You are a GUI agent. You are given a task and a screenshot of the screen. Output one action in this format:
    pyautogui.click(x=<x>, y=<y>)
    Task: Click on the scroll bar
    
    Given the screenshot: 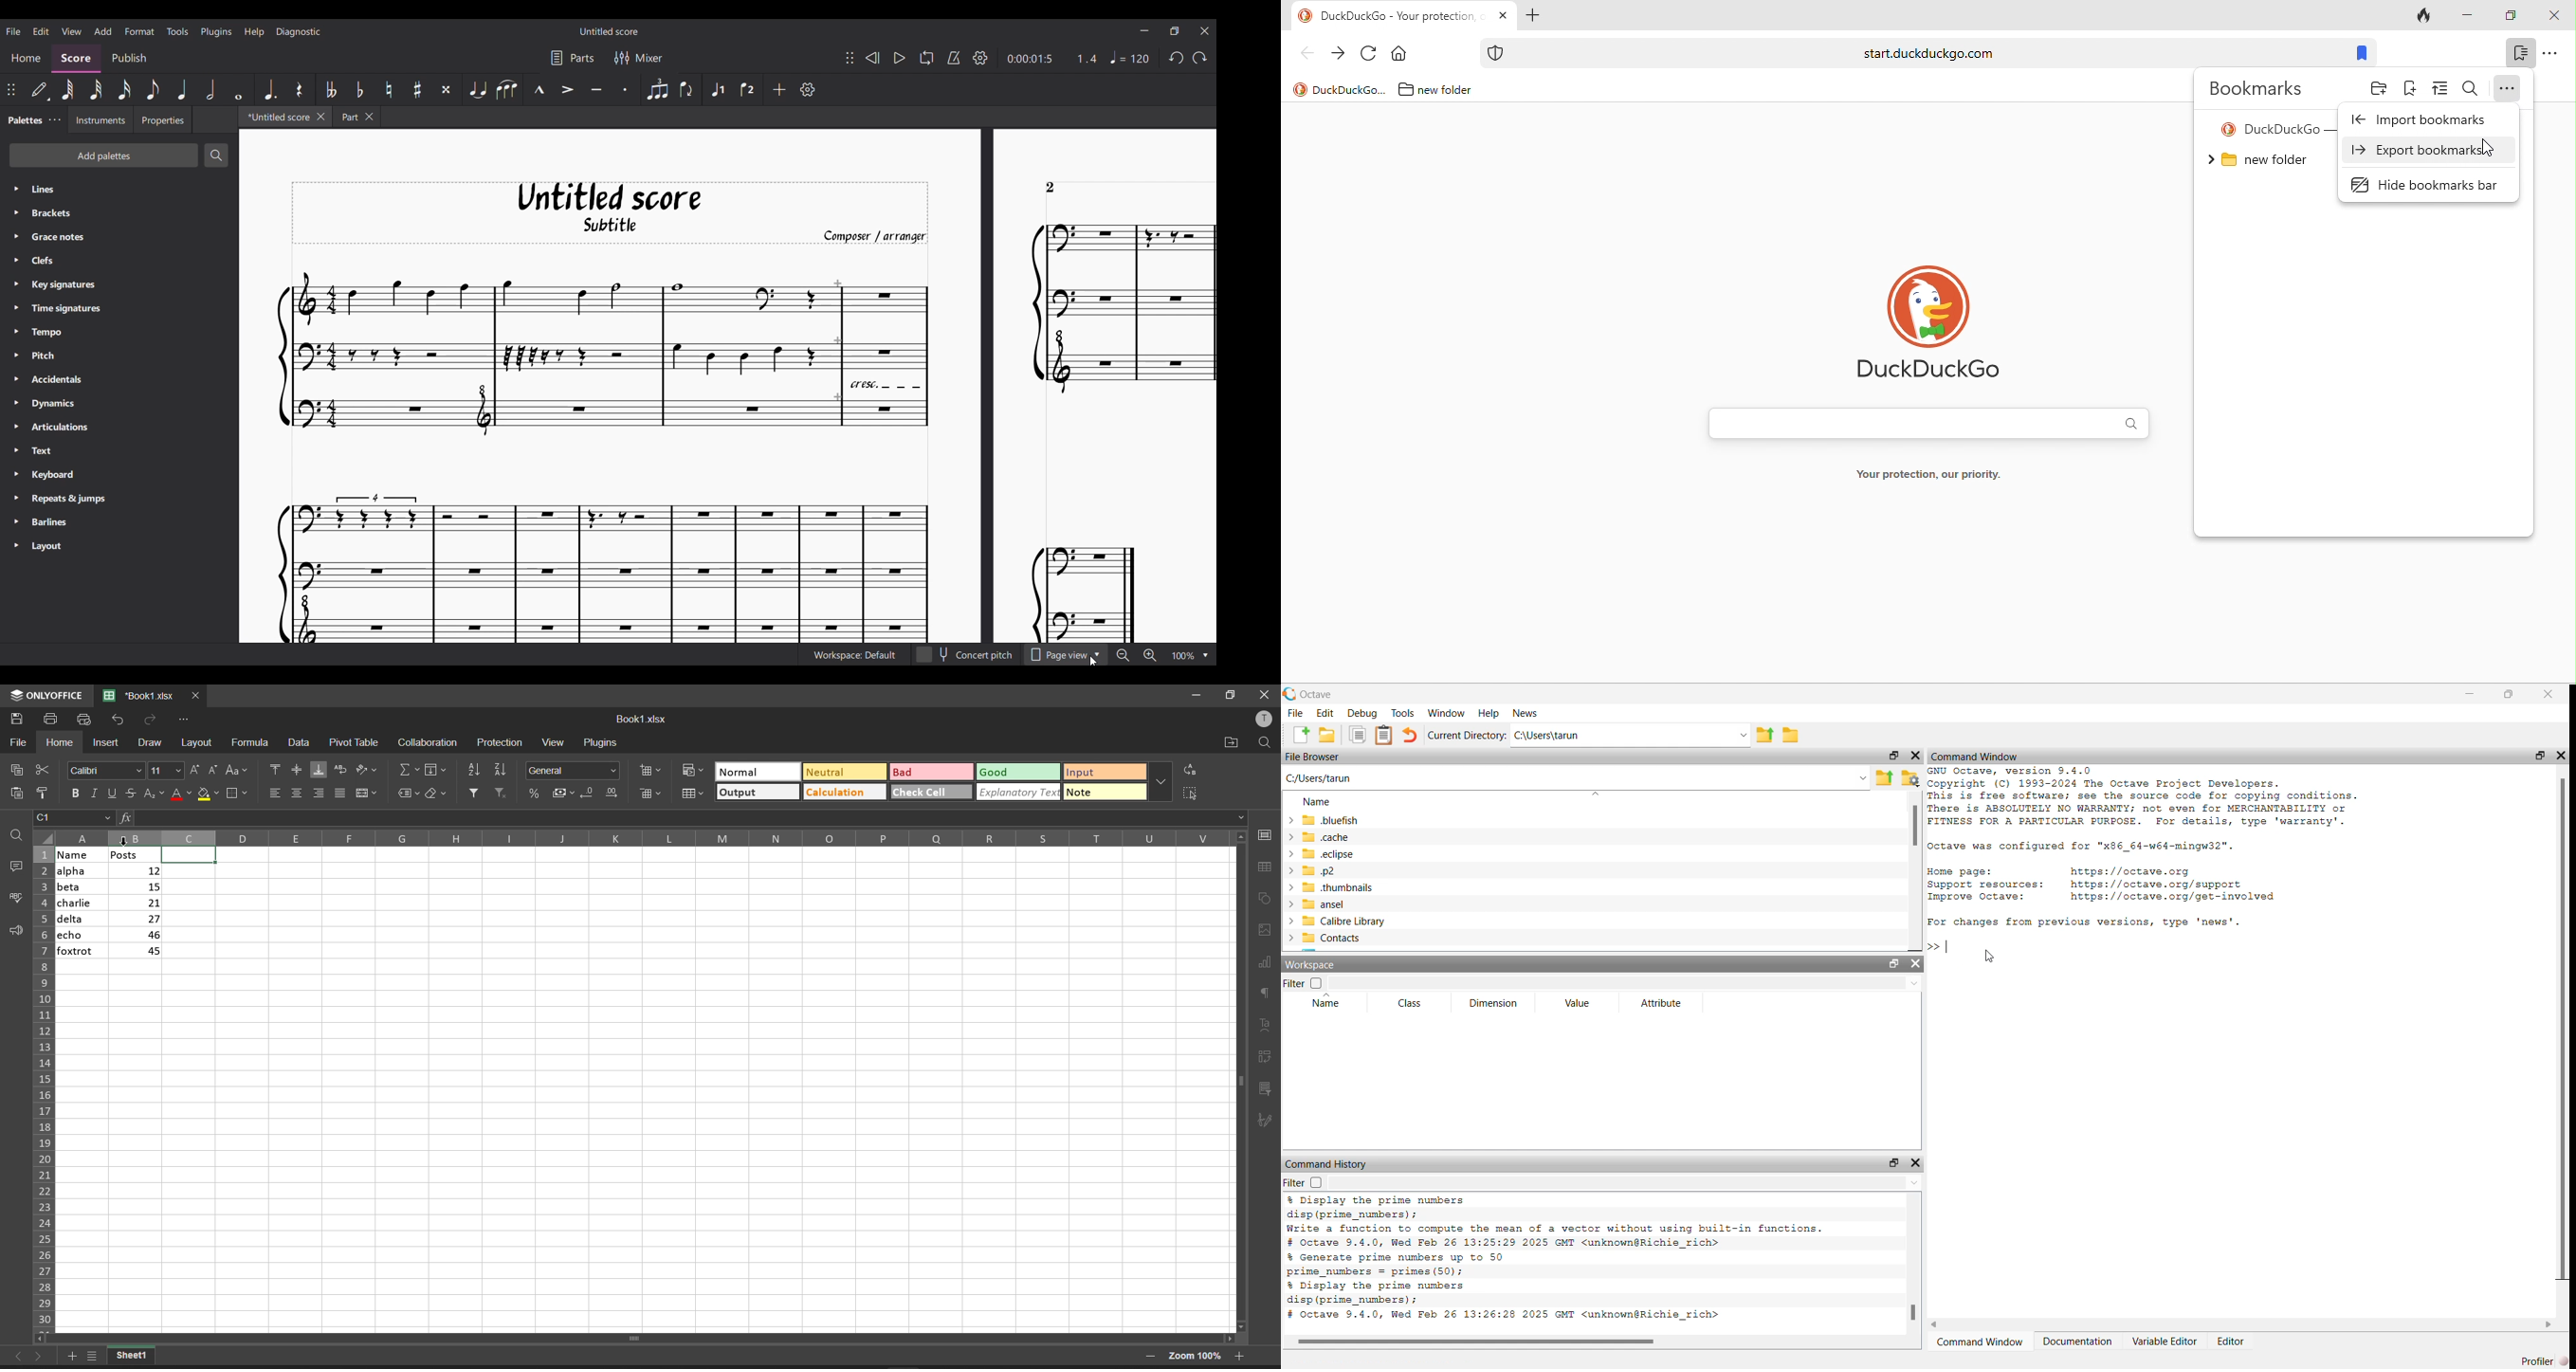 What is the action you would take?
    pyautogui.click(x=641, y=1332)
    